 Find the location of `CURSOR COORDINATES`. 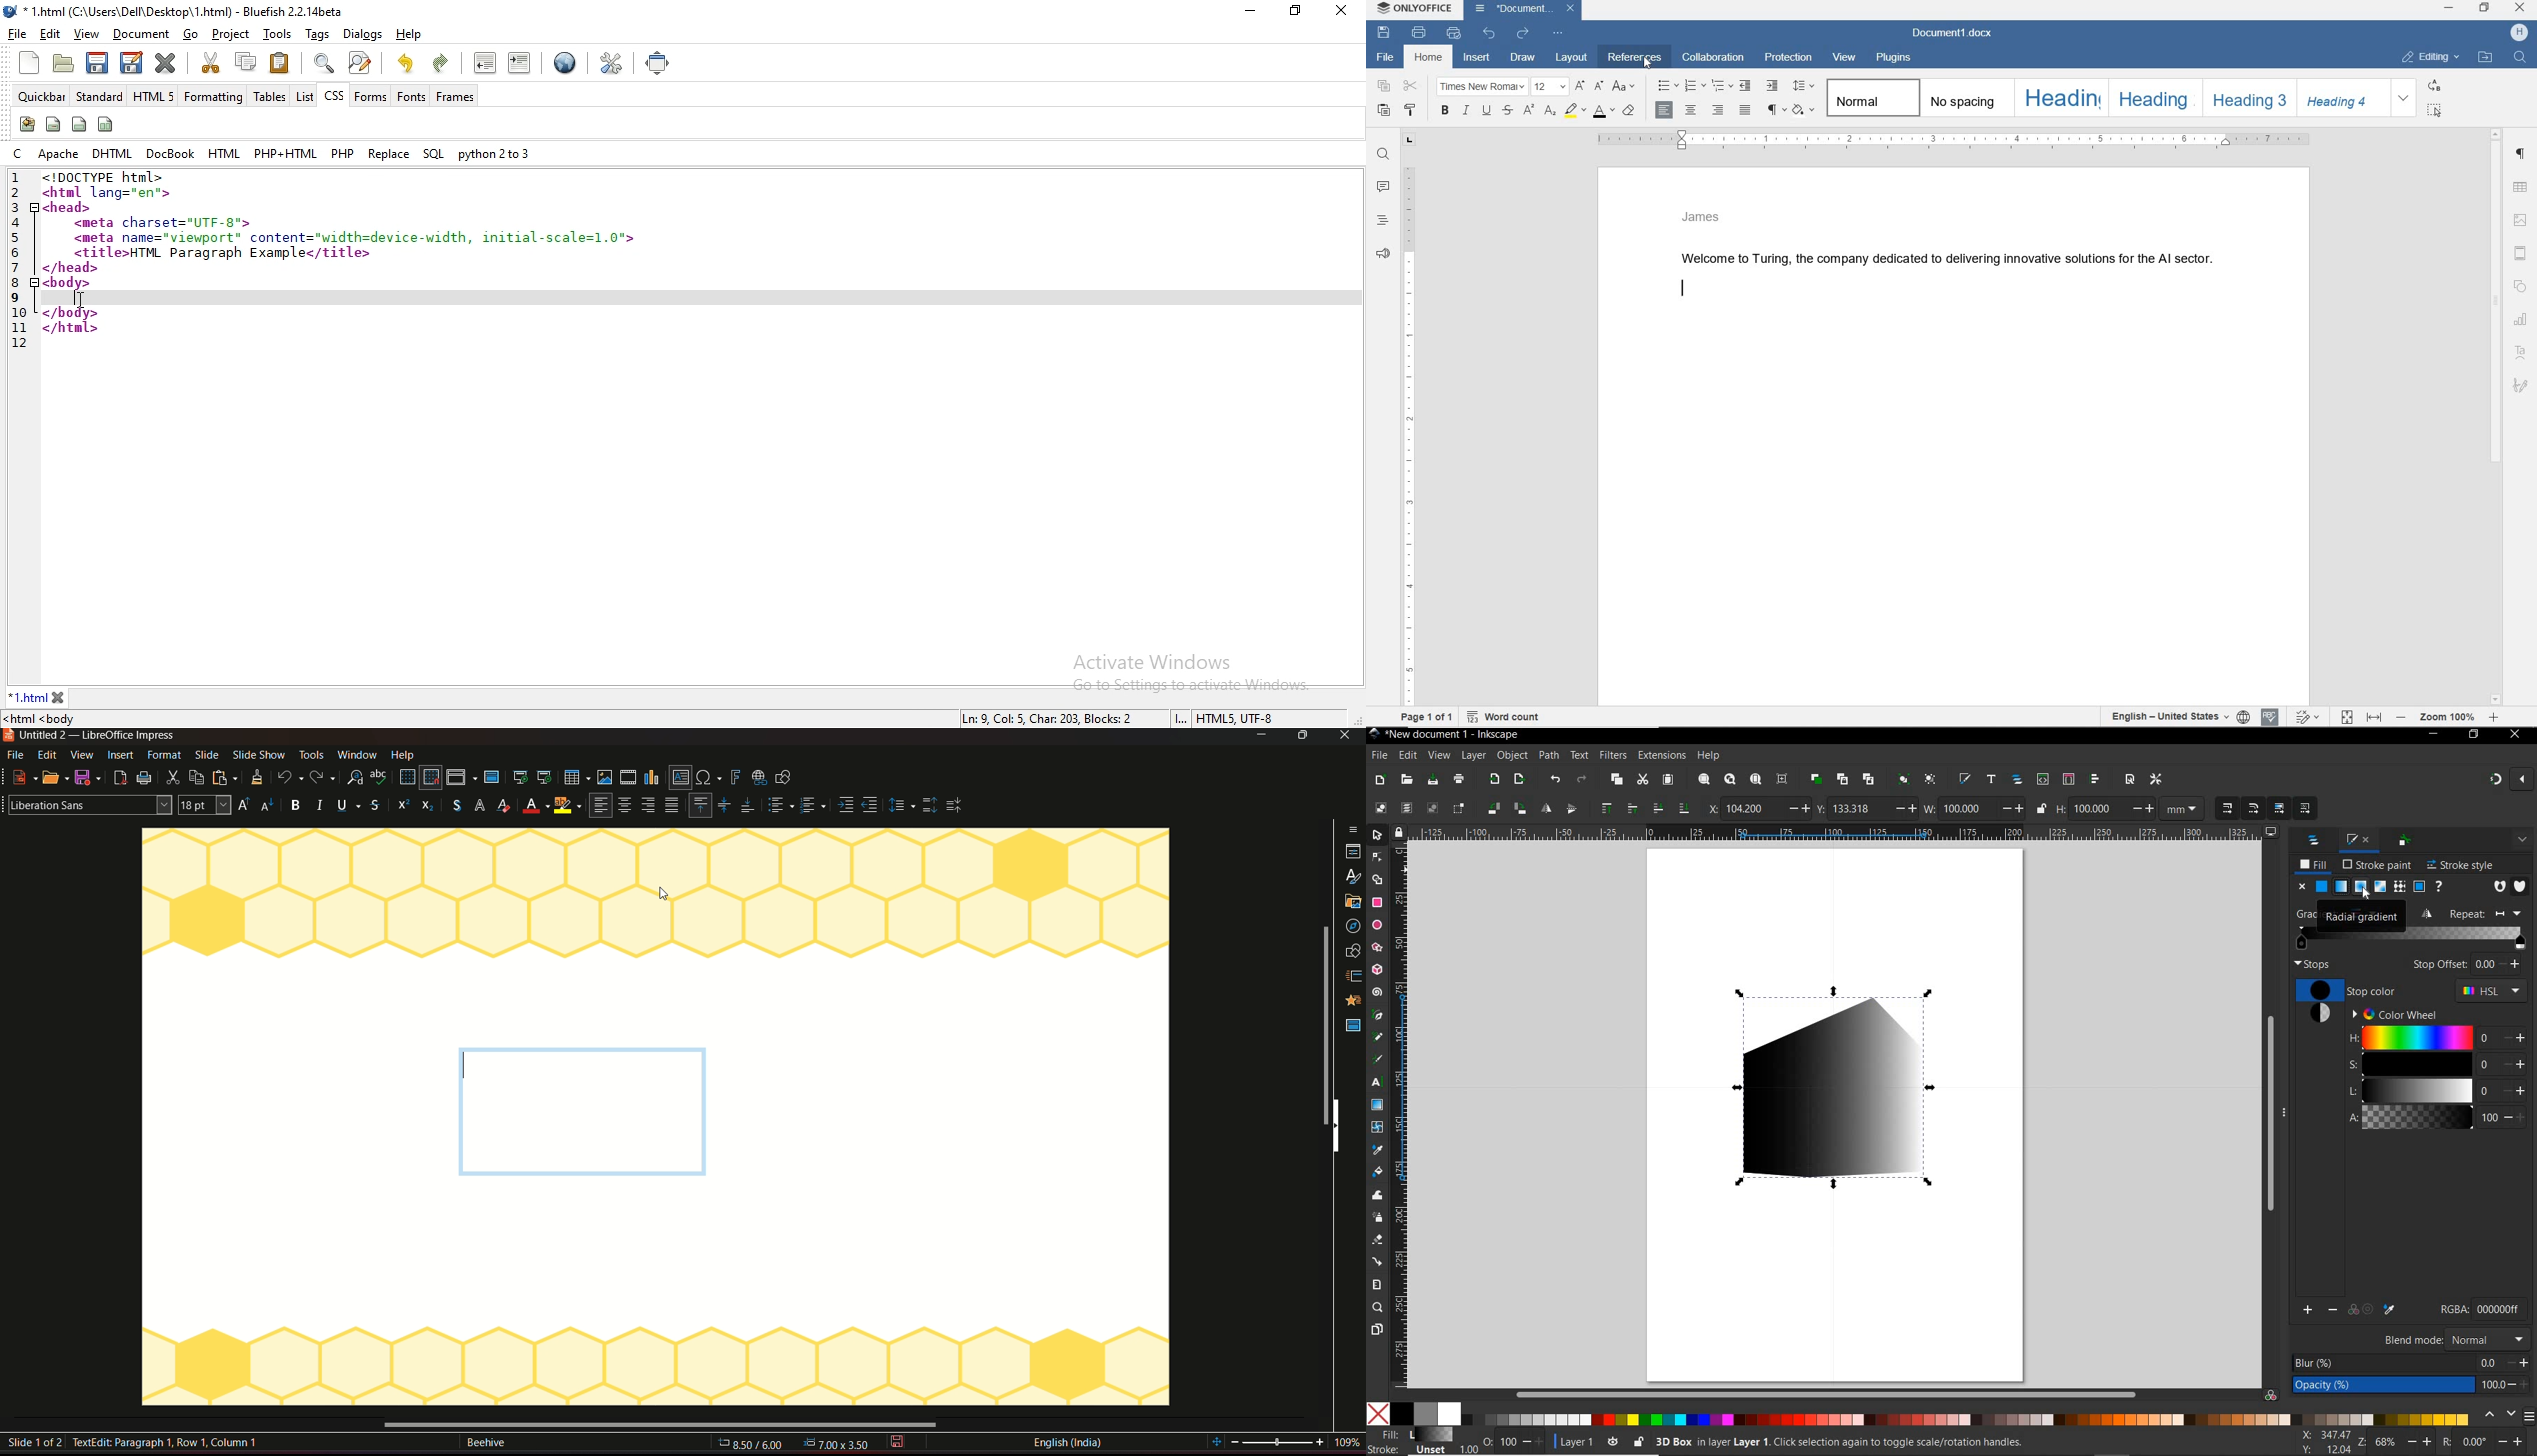

CURSOR COORDINATES is located at coordinates (2324, 1441).